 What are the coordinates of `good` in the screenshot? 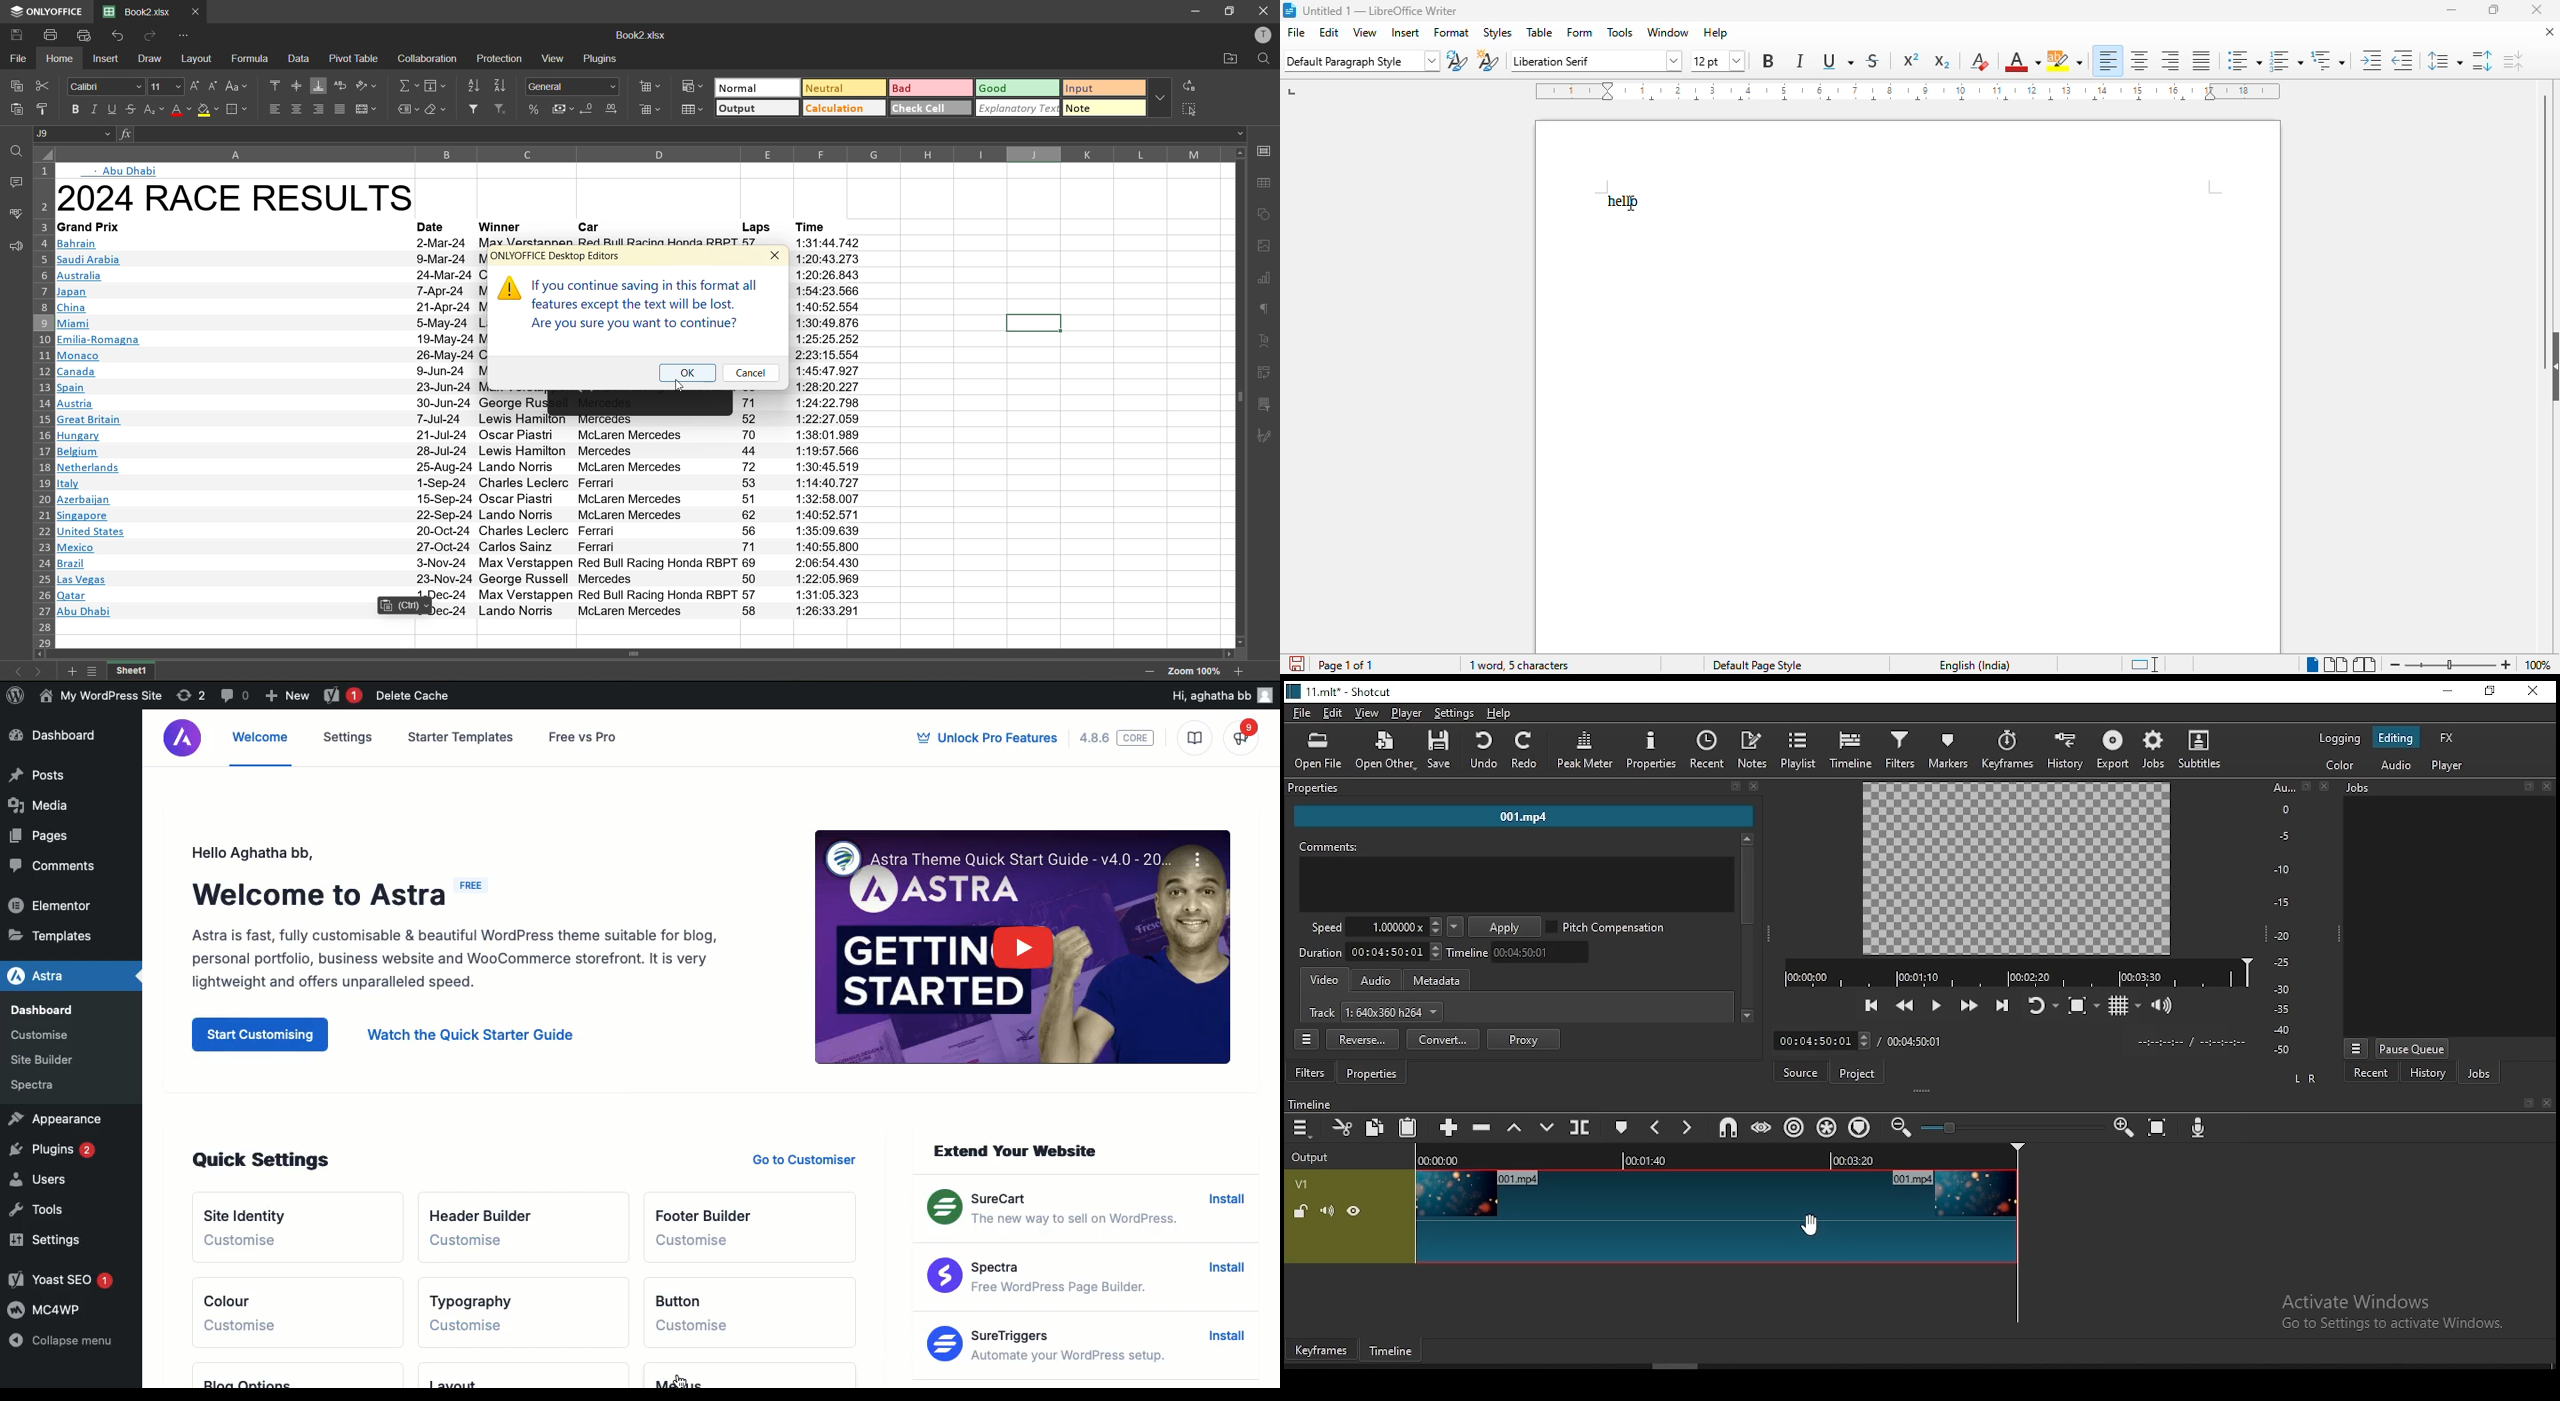 It's located at (1020, 88).